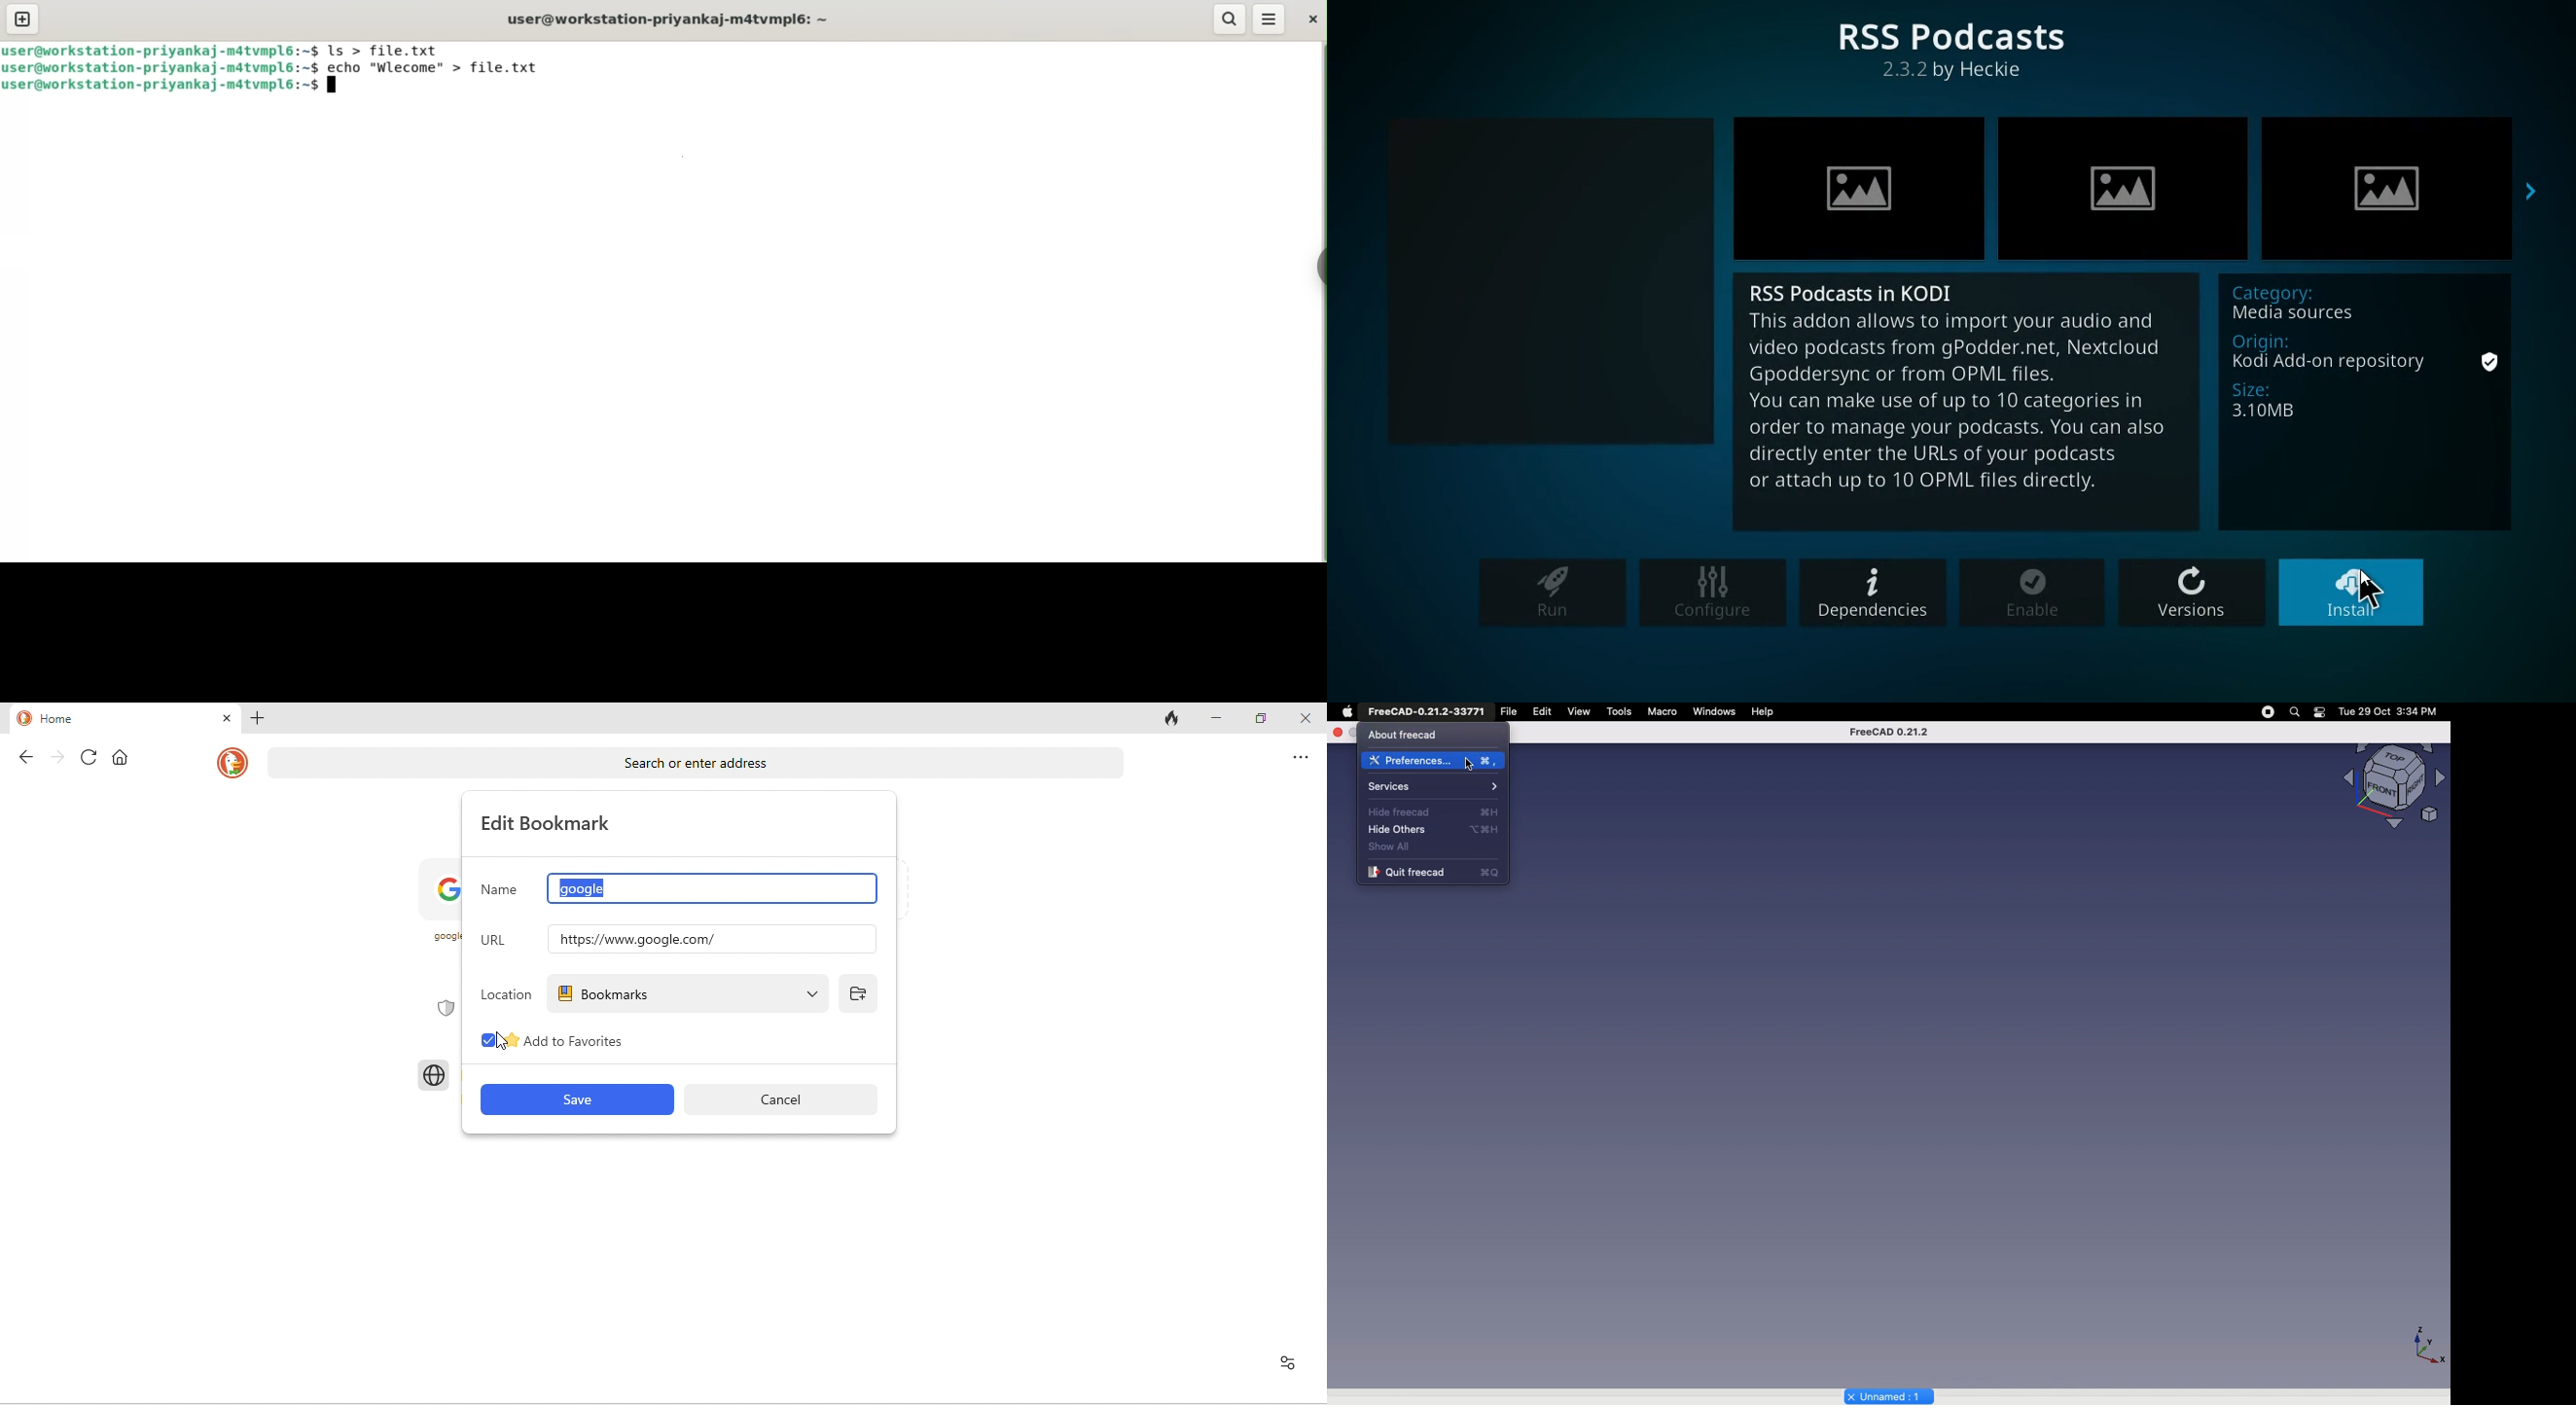 The image size is (2576, 1428). Describe the element at coordinates (2295, 404) in the screenshot. I see `size` at that location.